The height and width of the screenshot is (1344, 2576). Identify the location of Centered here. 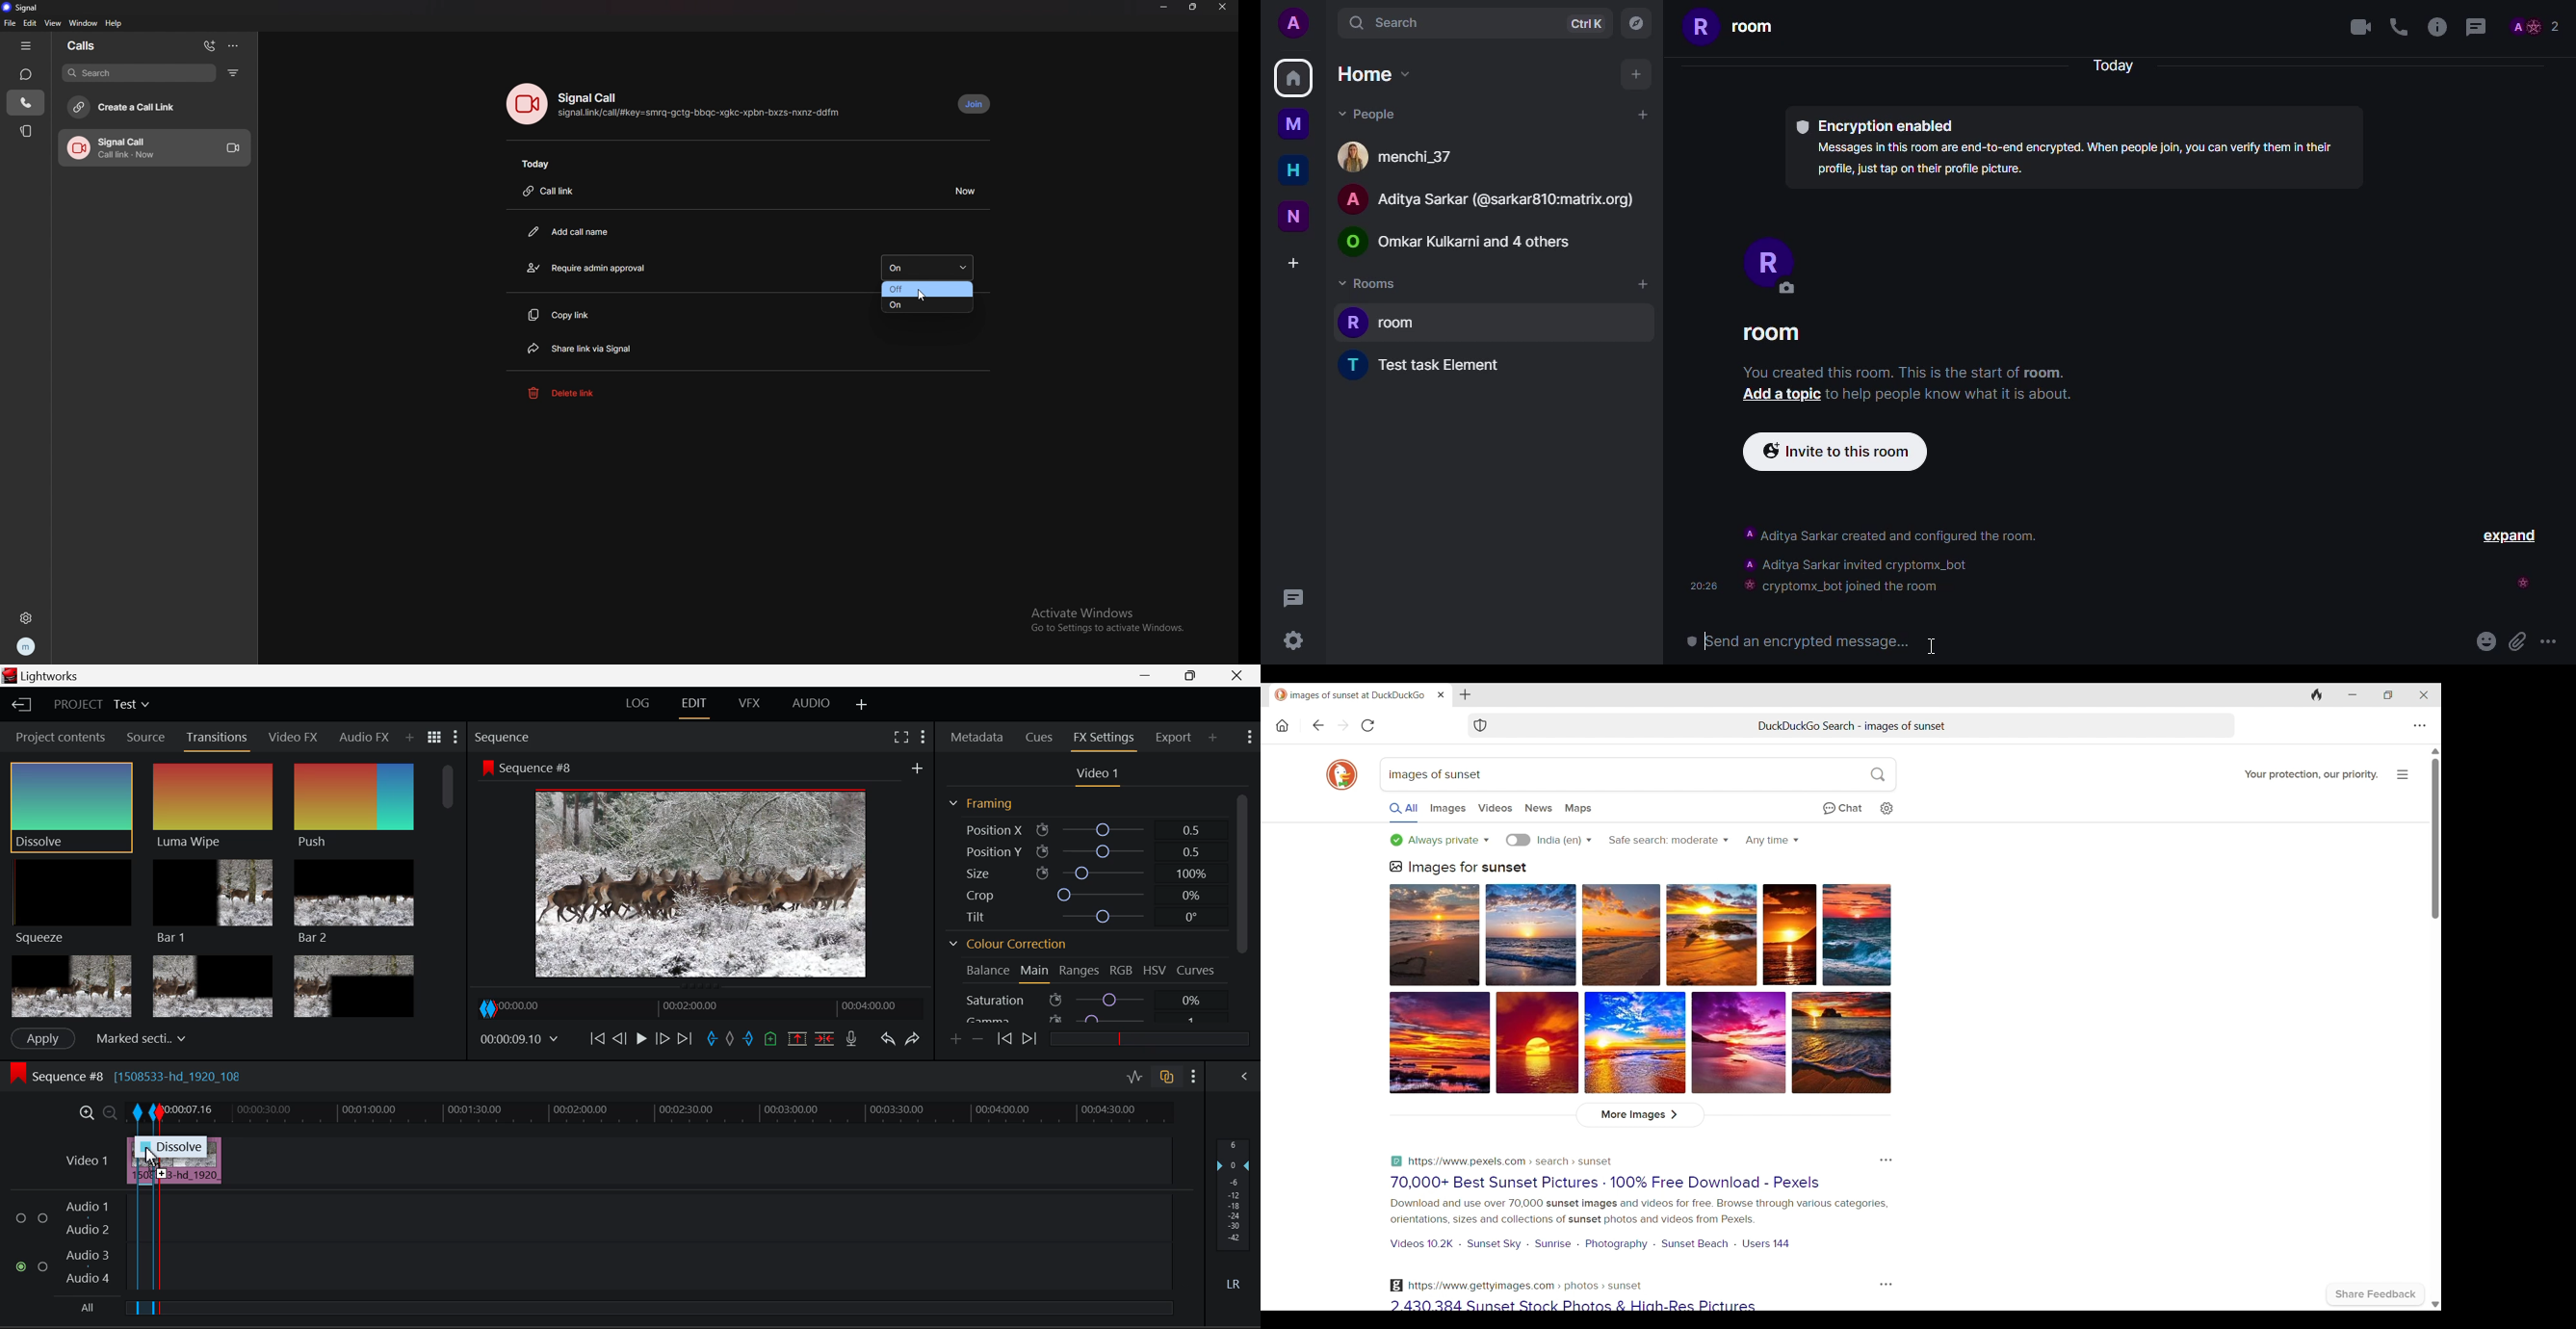
(137, 1037).